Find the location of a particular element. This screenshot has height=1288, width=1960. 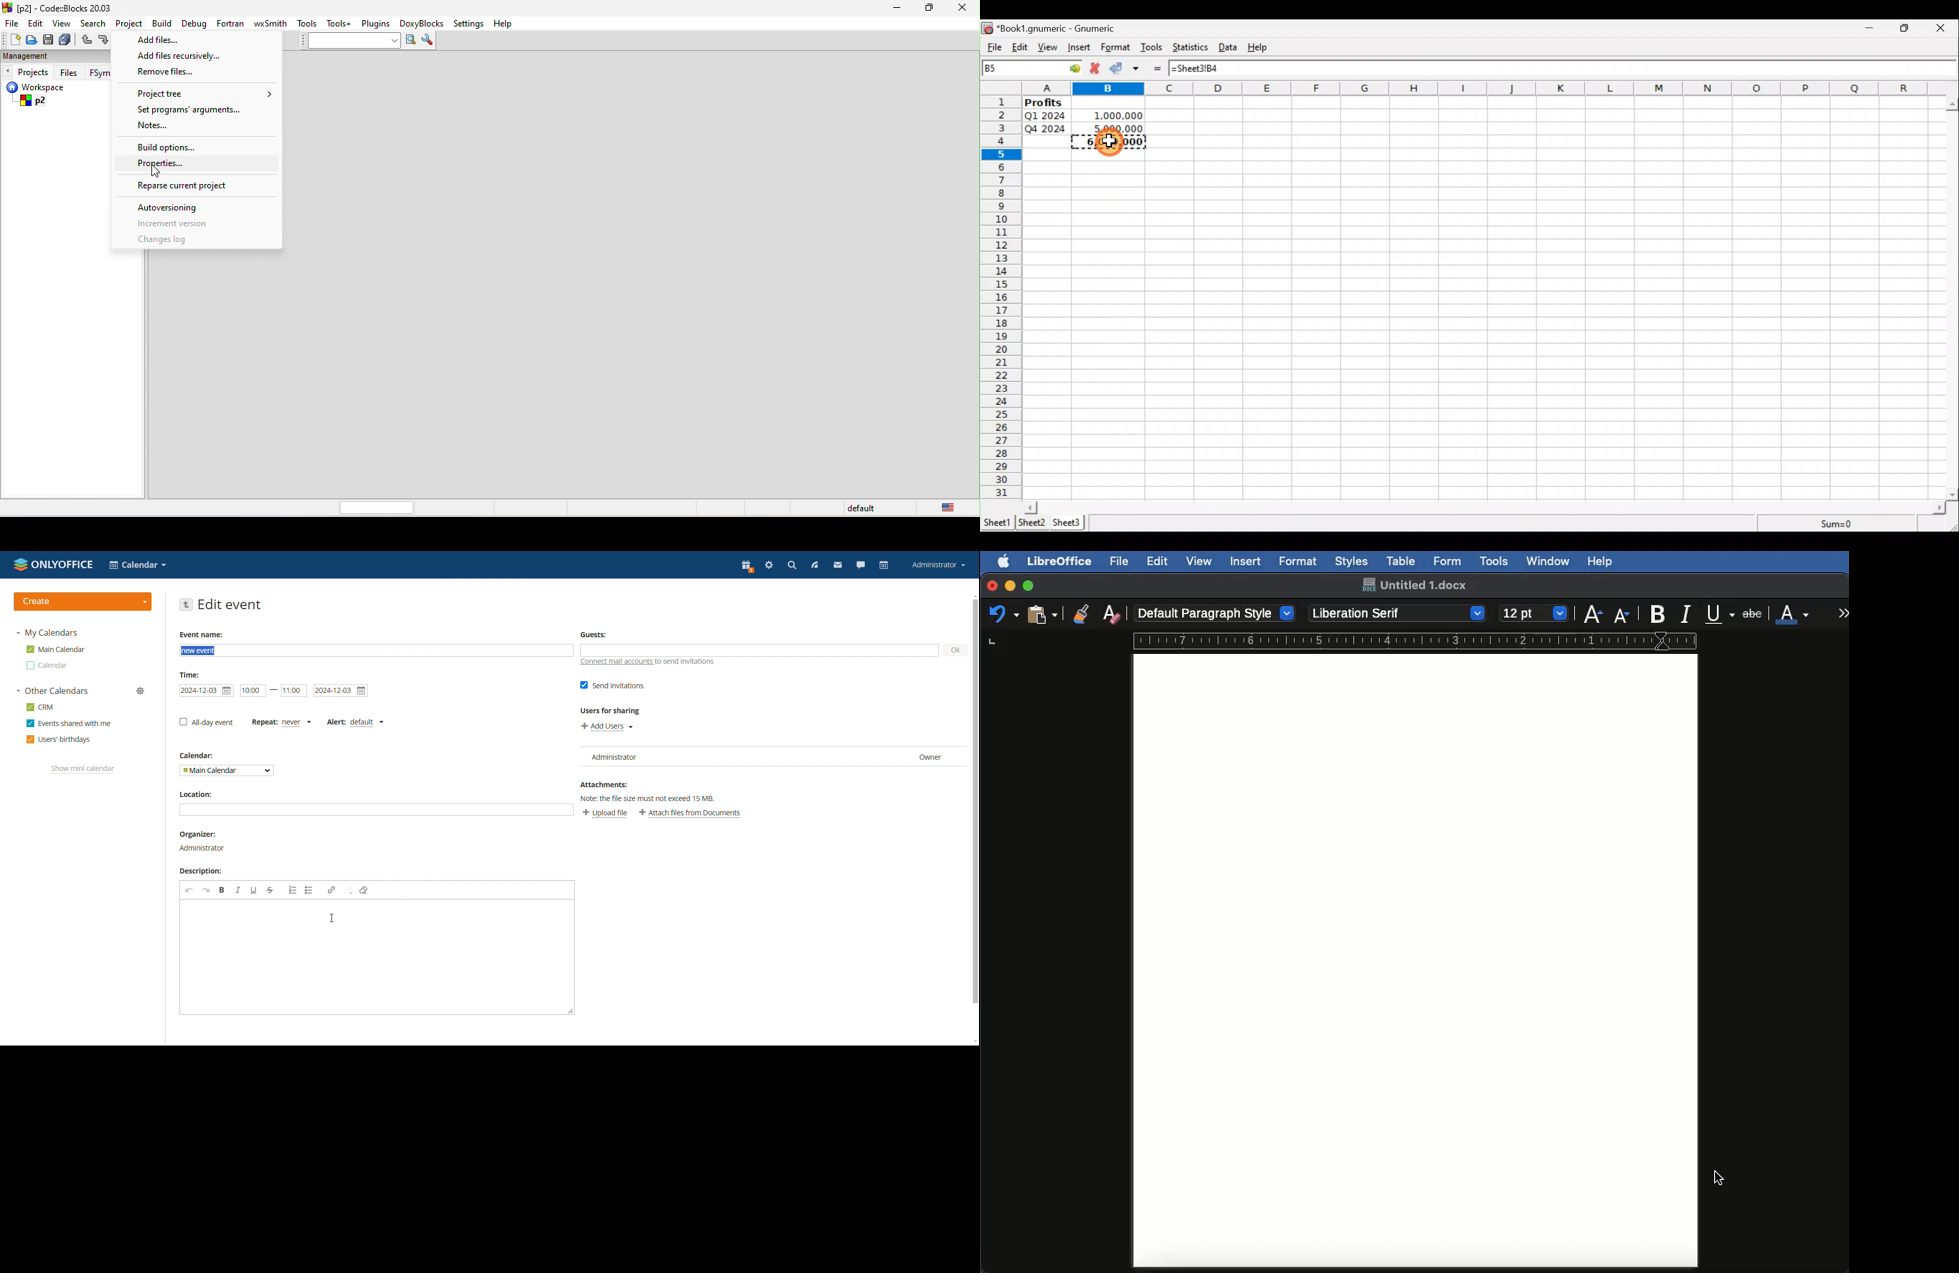

Guests: is located at coordinates (594, 633).